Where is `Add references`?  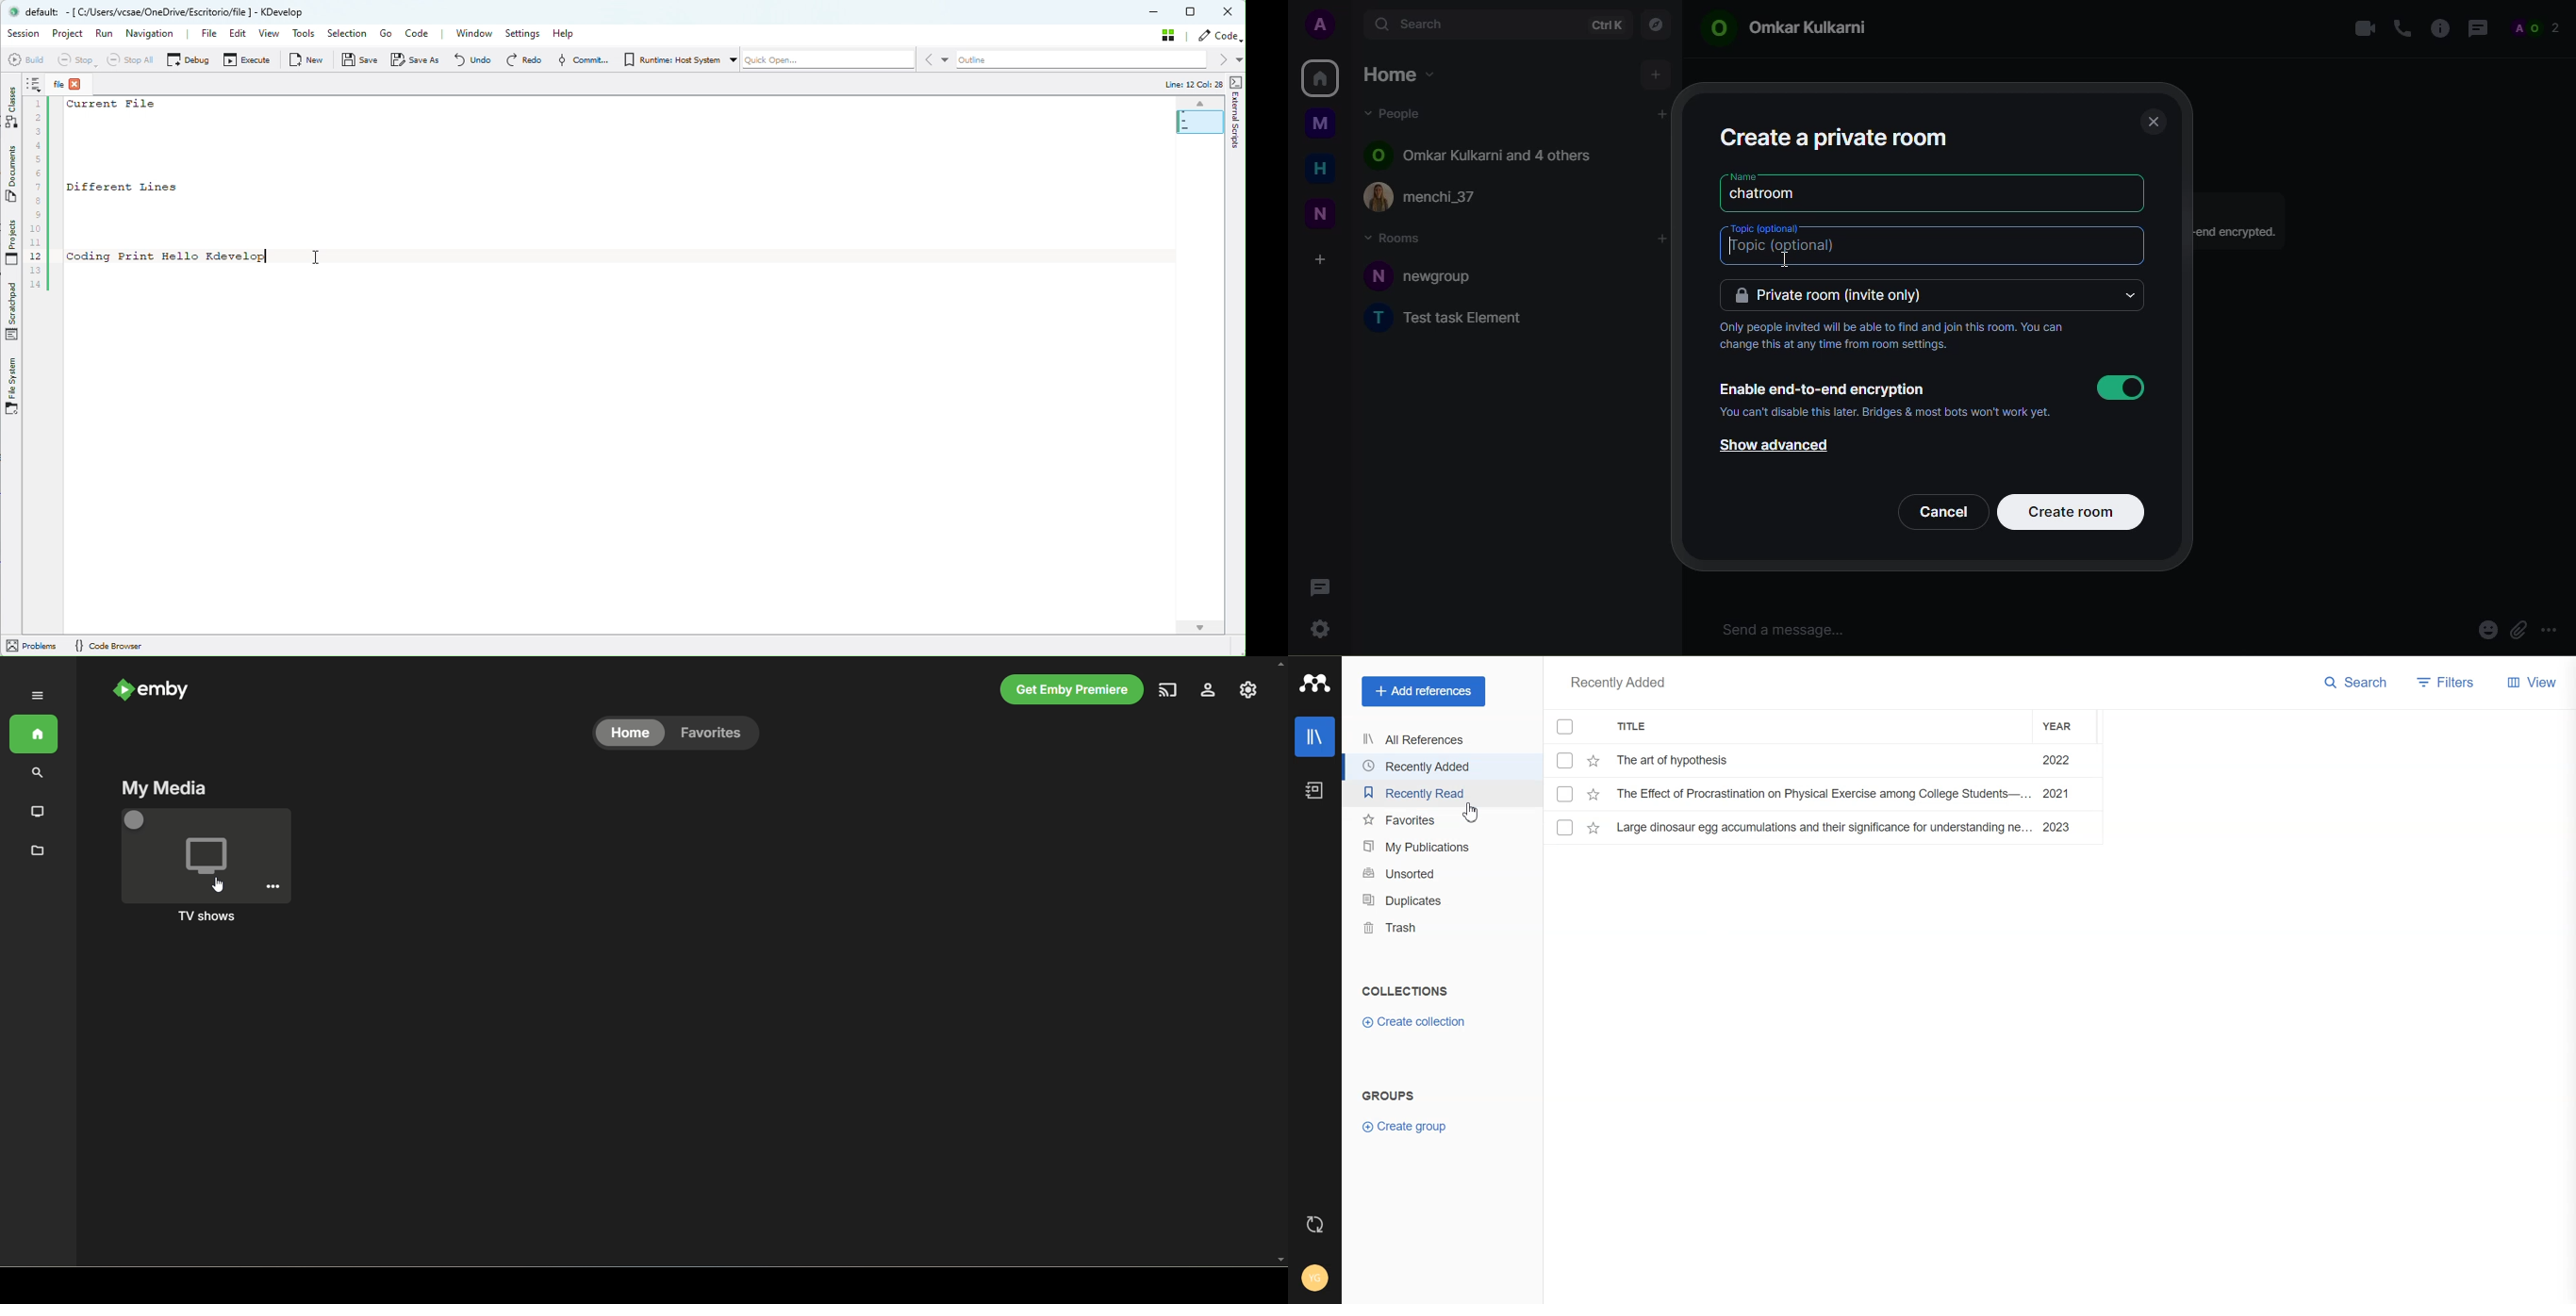
Add references is located at coordinates (1424, 692).